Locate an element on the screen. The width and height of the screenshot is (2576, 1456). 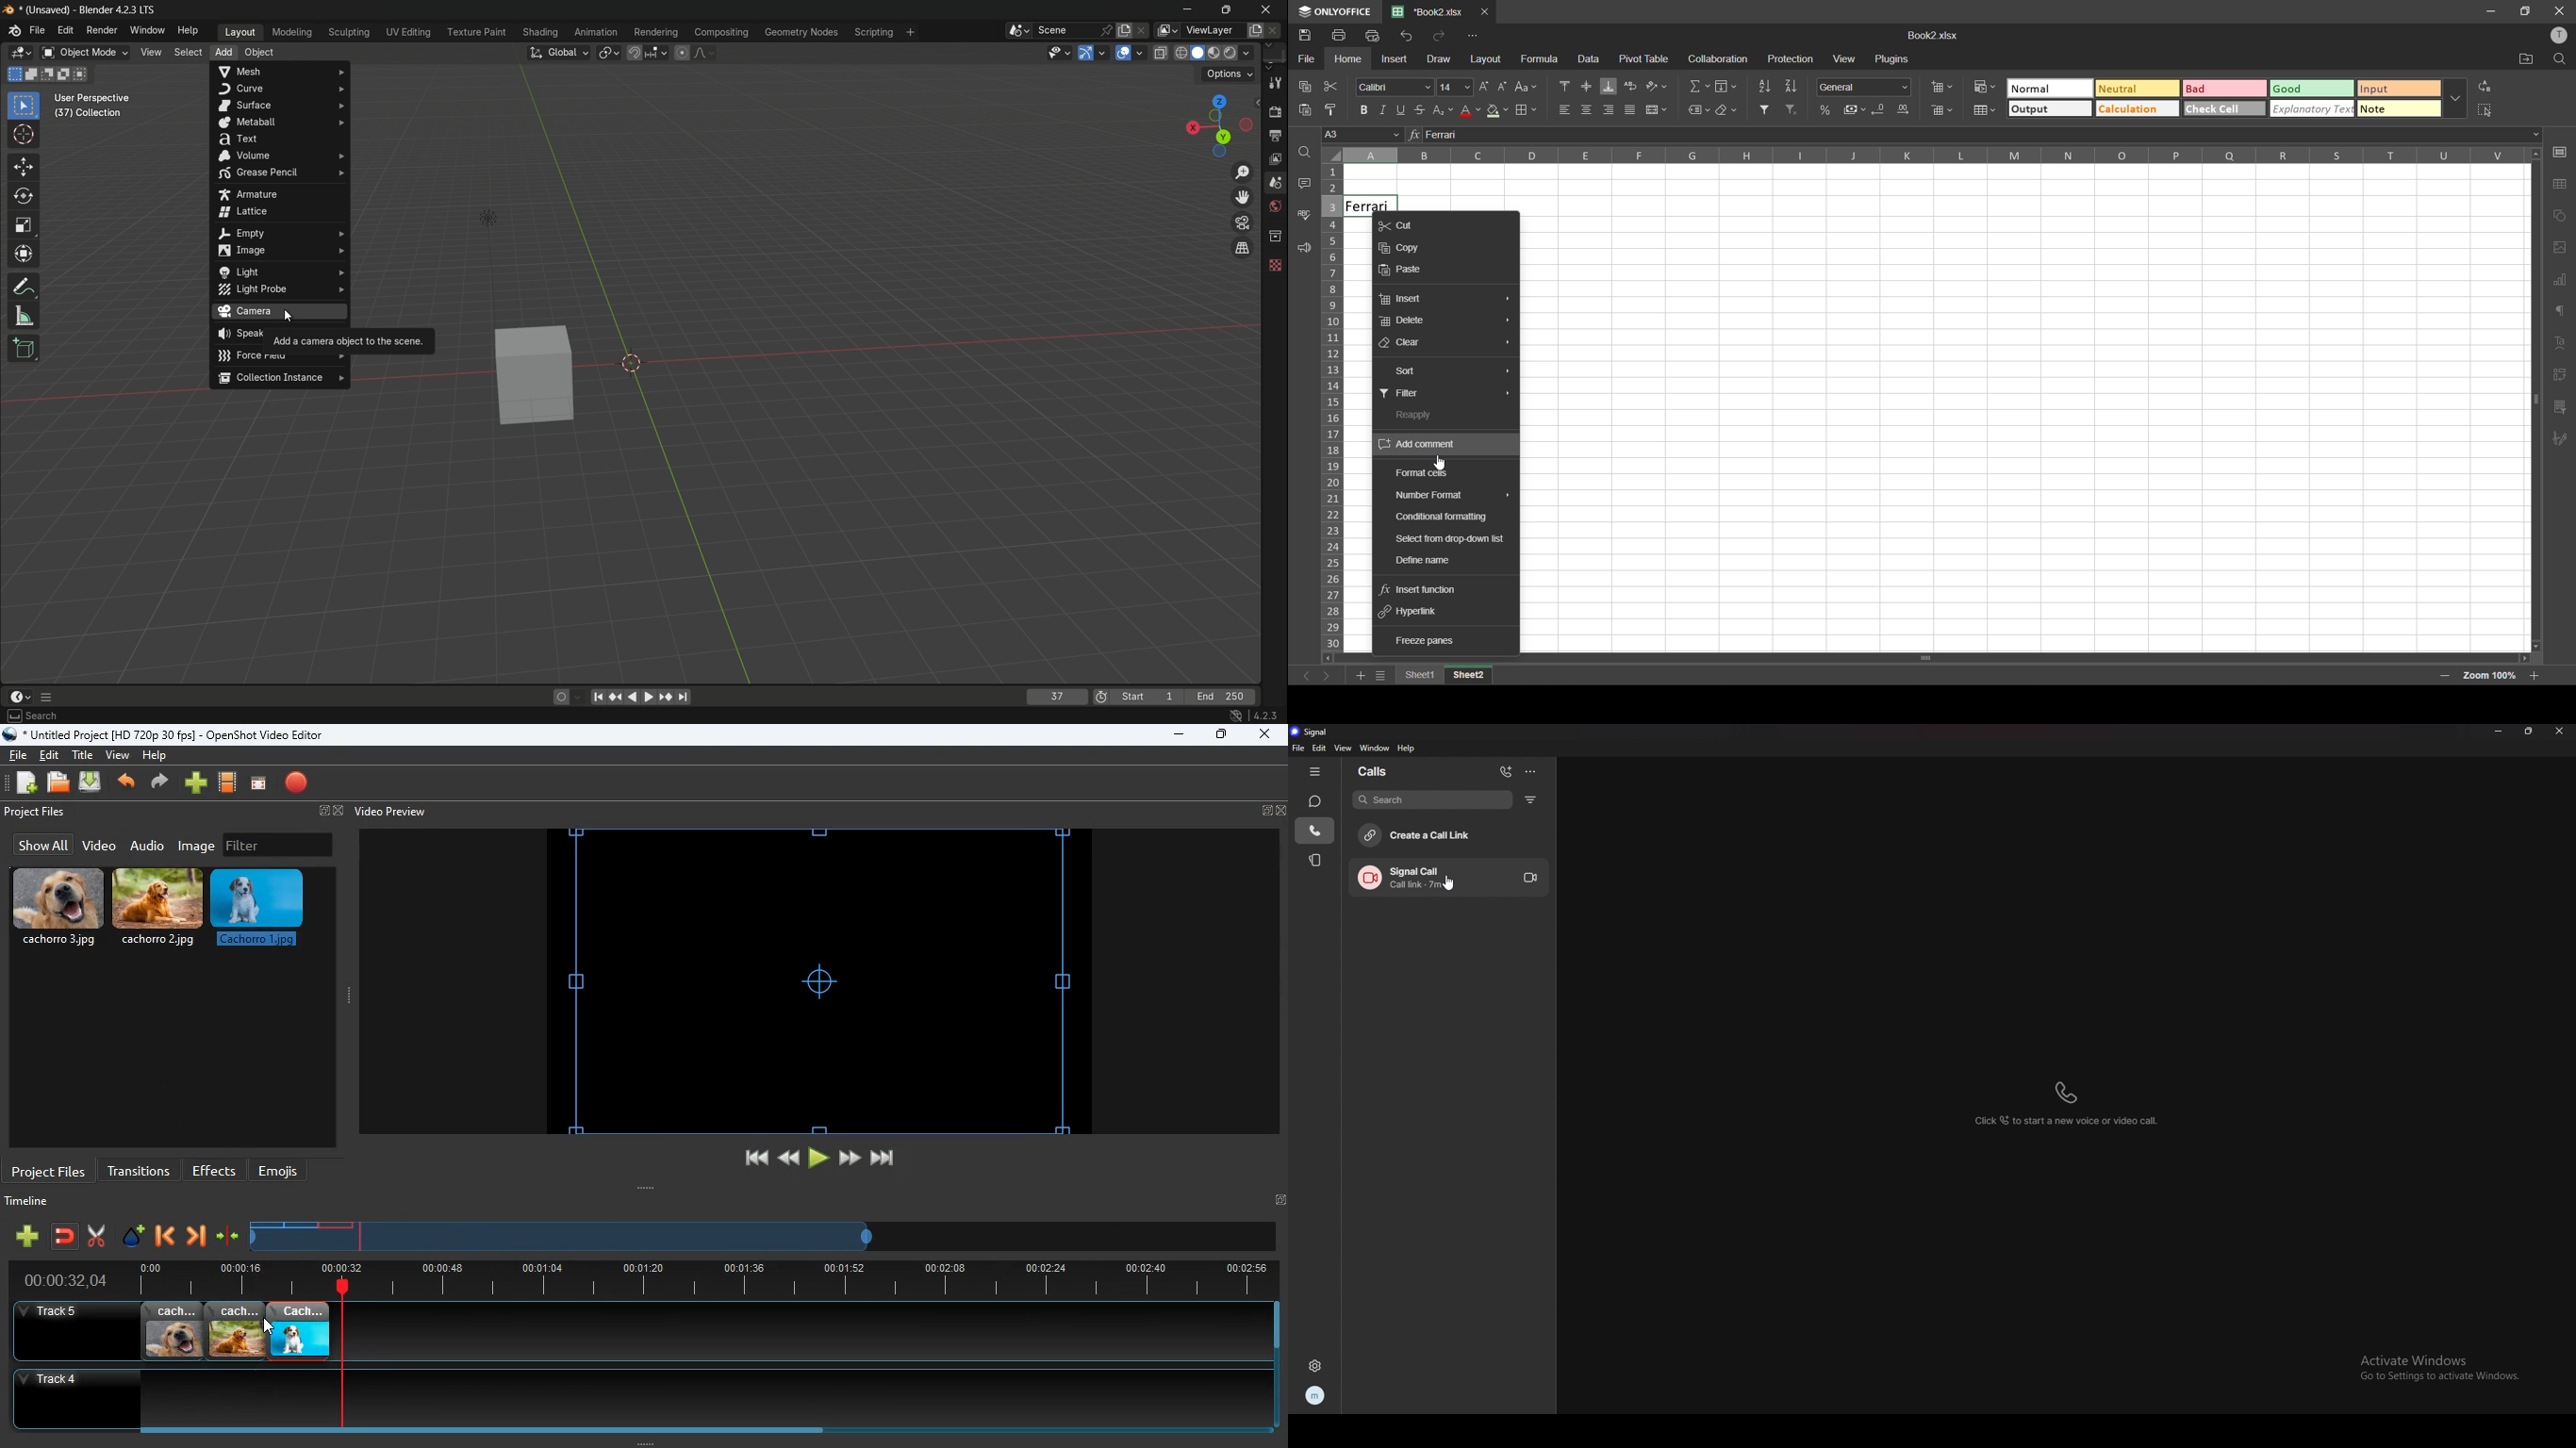
add call is located at coordinates (1505, 771).